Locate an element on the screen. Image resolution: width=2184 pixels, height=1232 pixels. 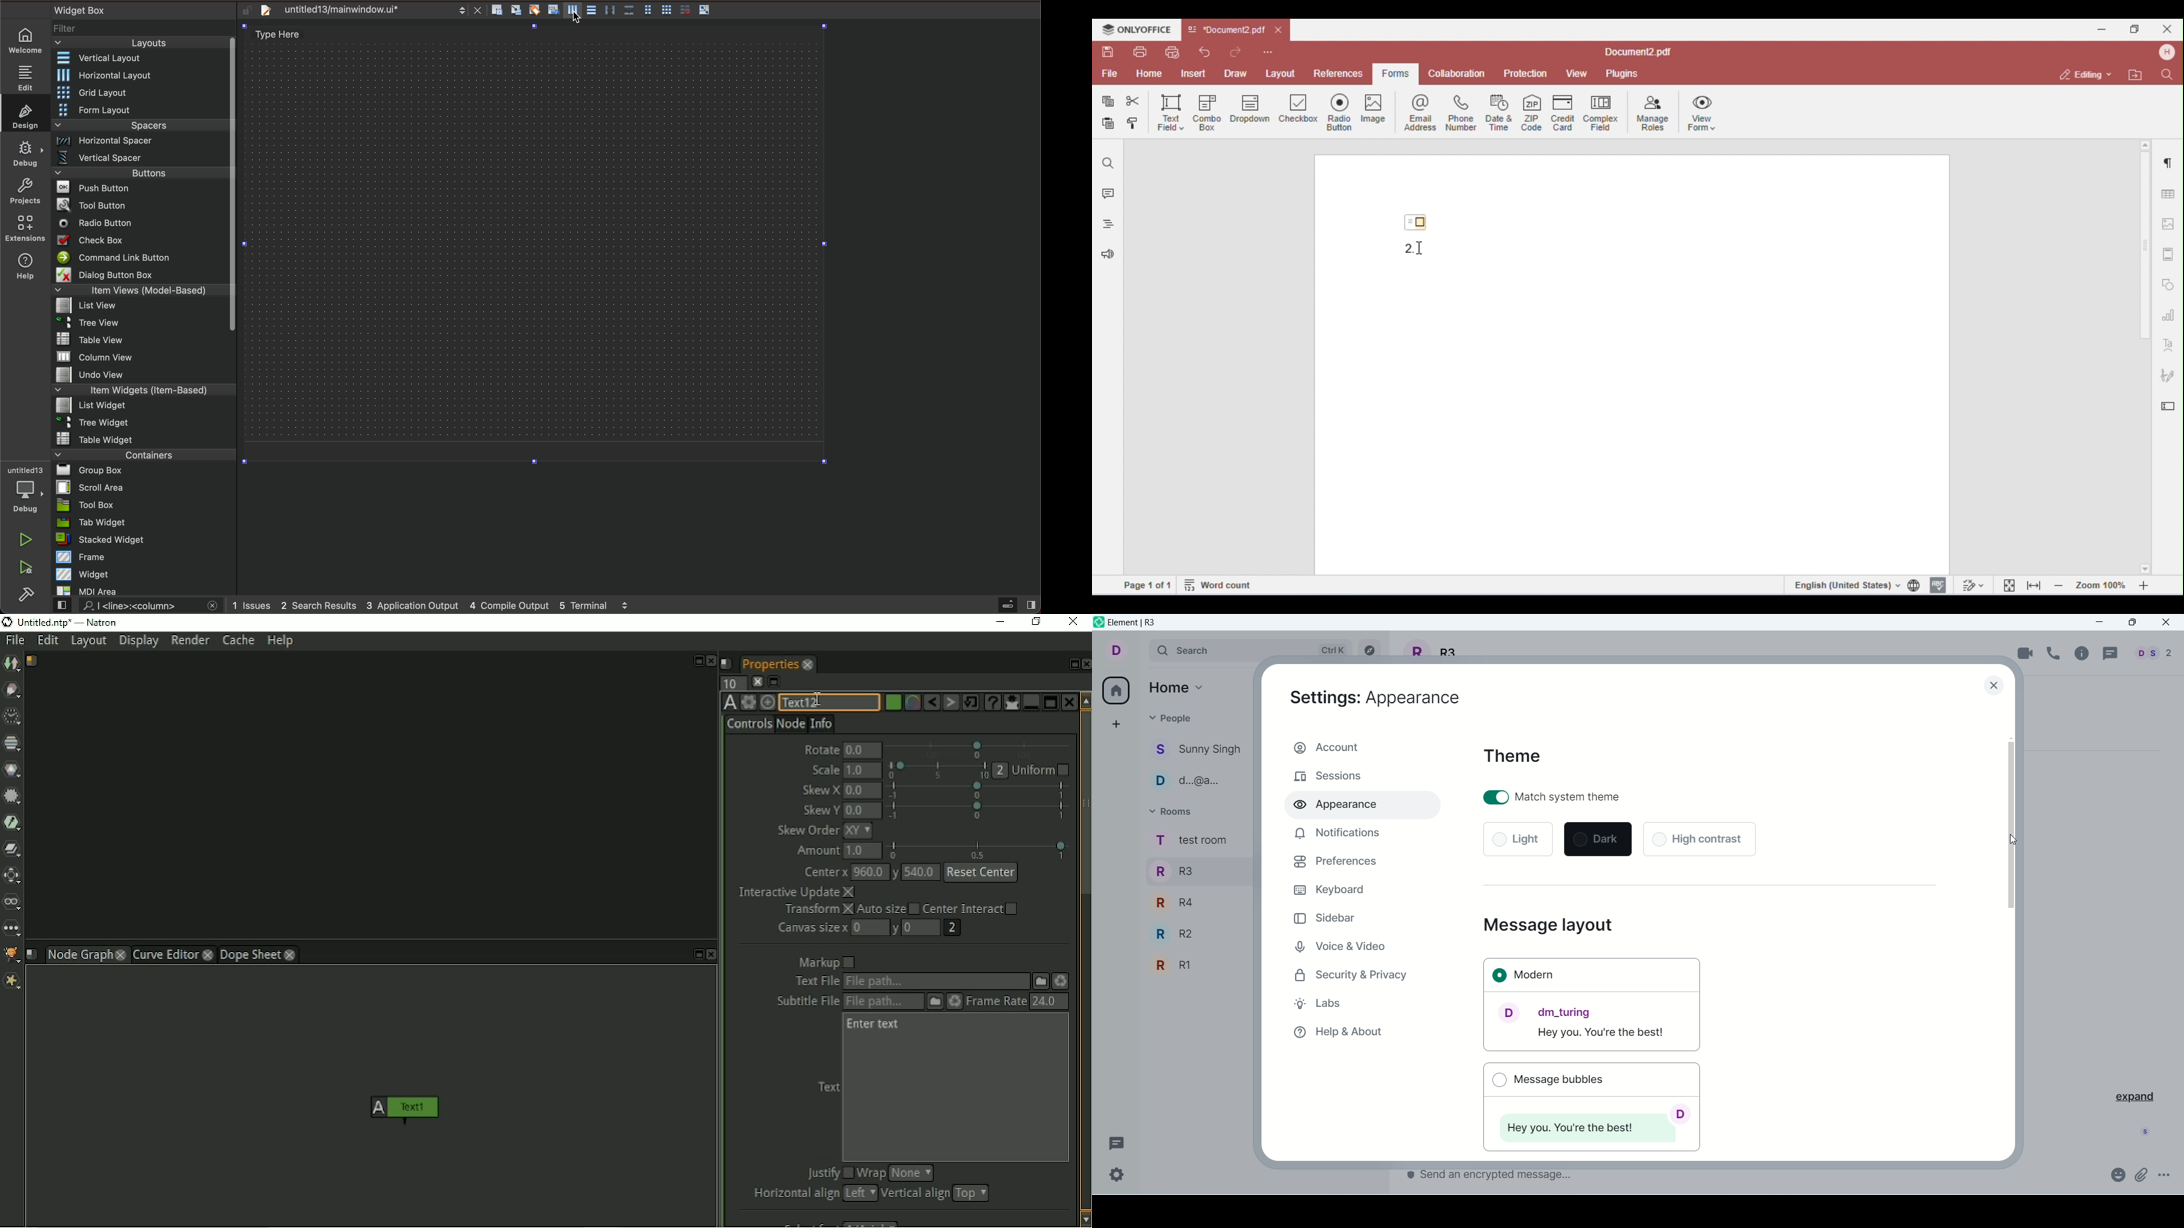
frame is located at coordinates (143, 557).